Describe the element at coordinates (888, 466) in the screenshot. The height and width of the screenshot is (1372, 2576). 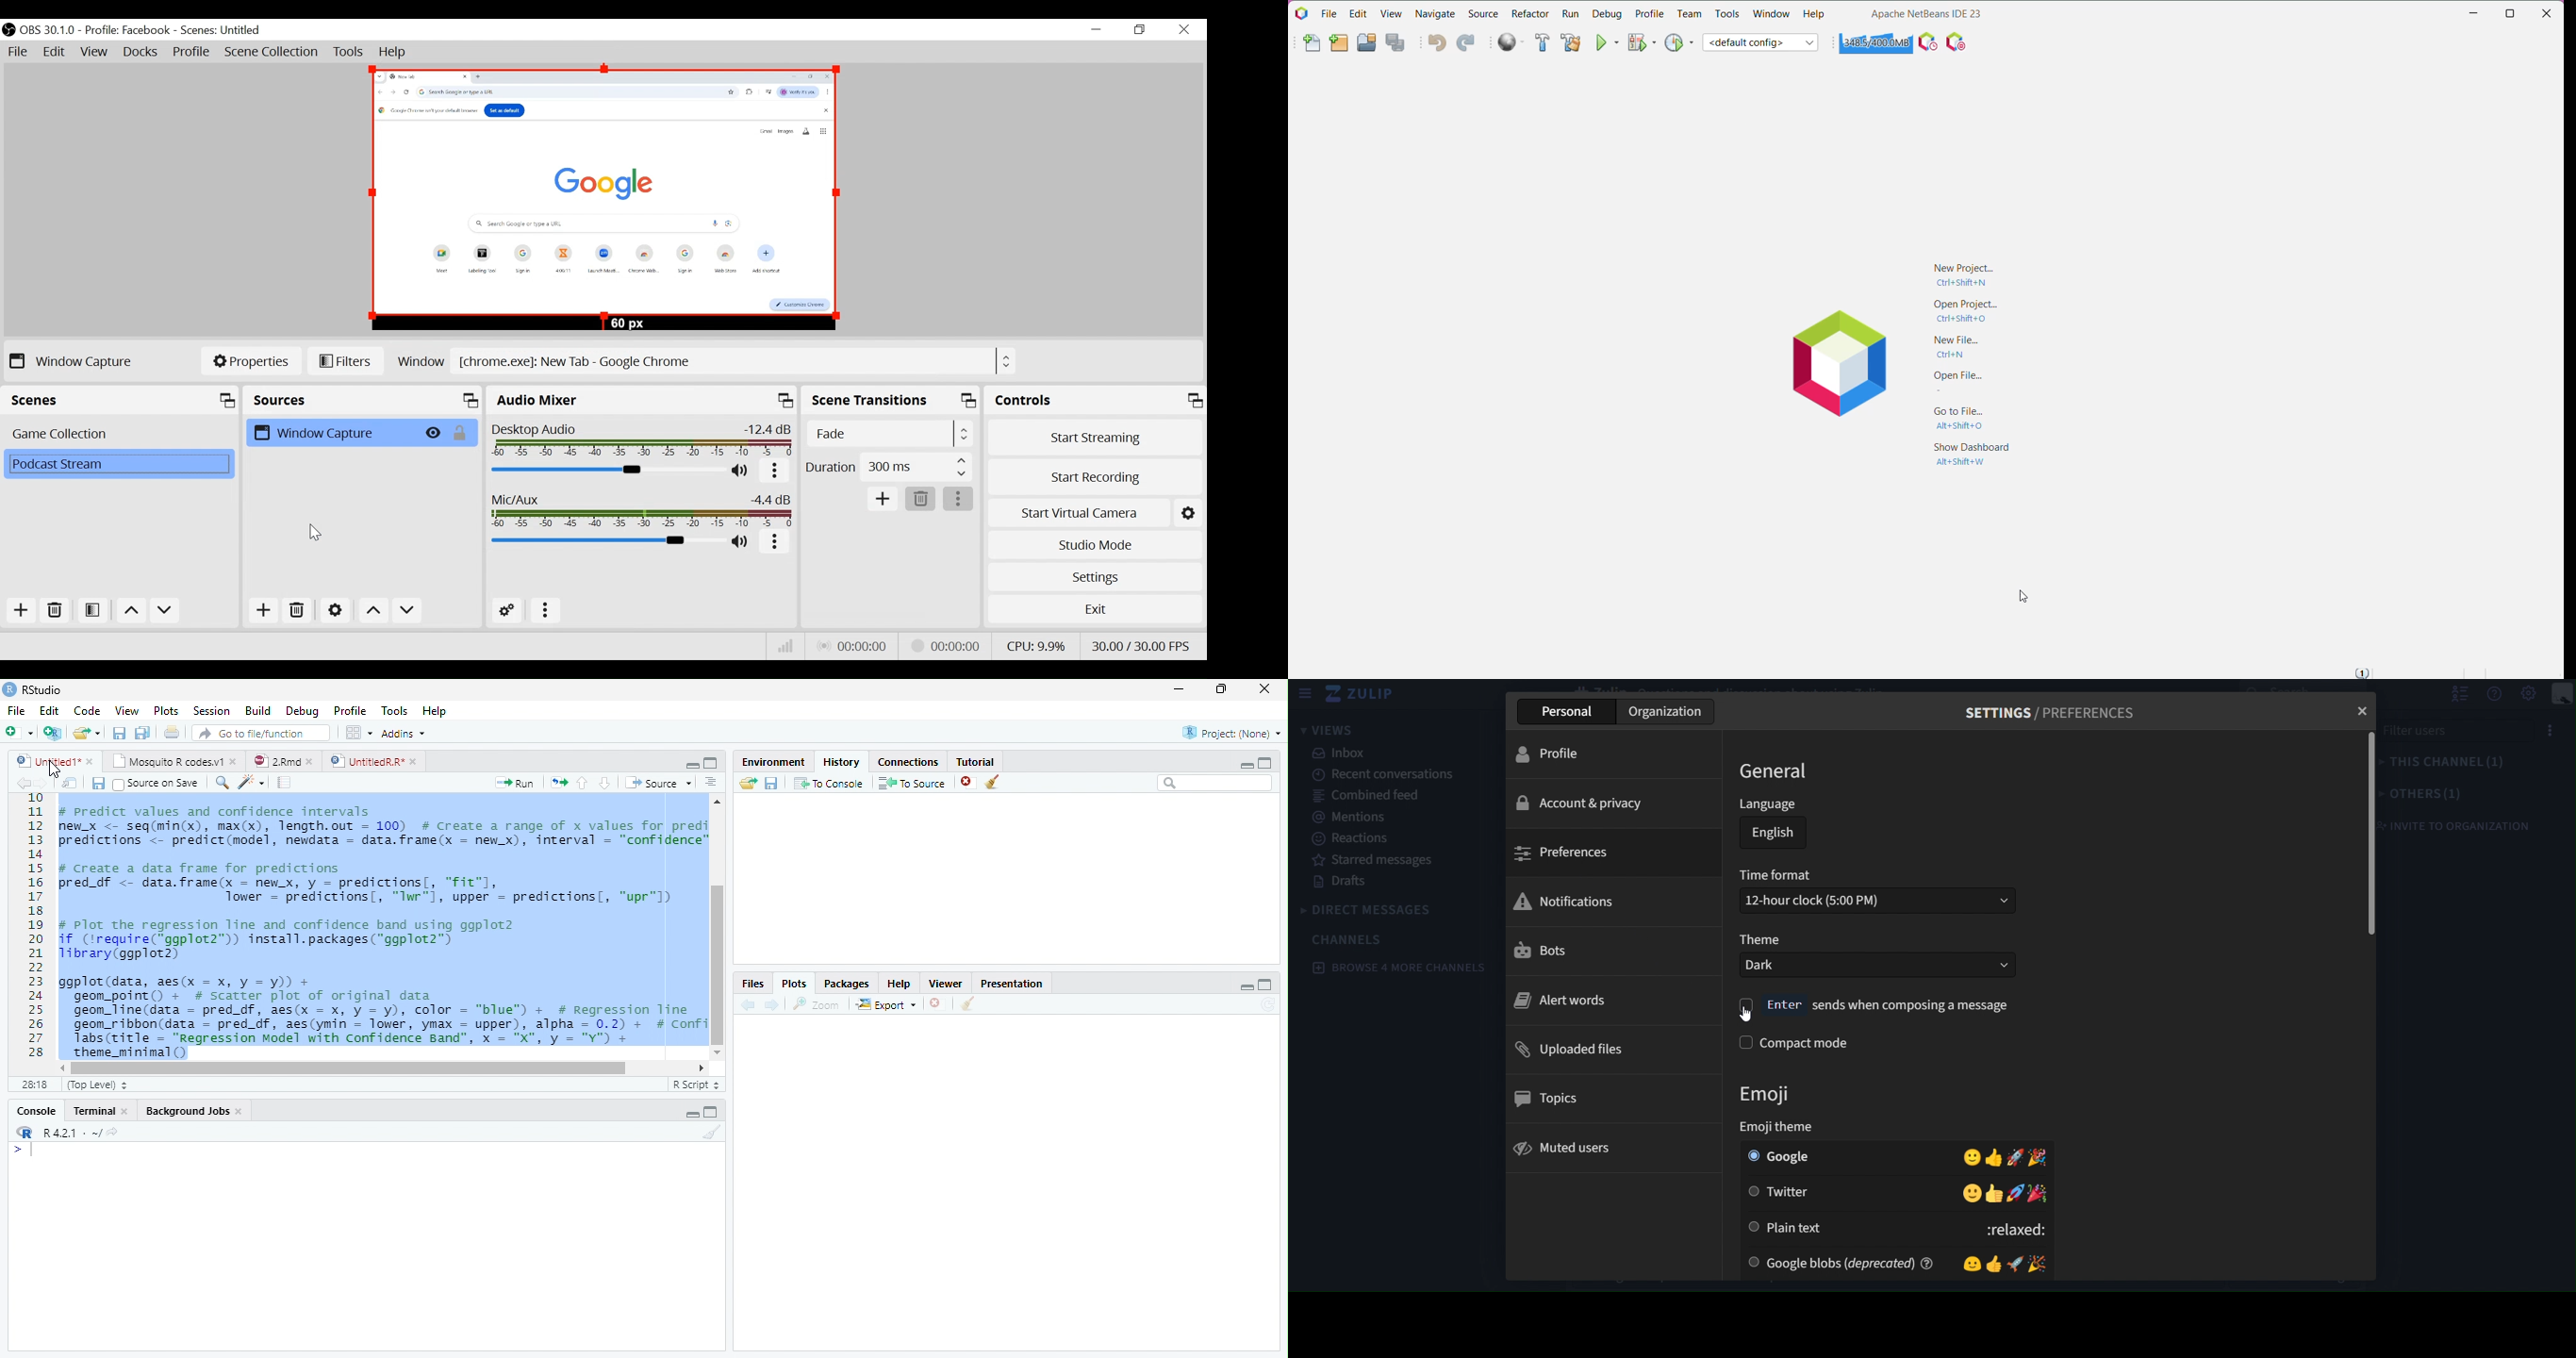
I see `Select Duration` at that location.